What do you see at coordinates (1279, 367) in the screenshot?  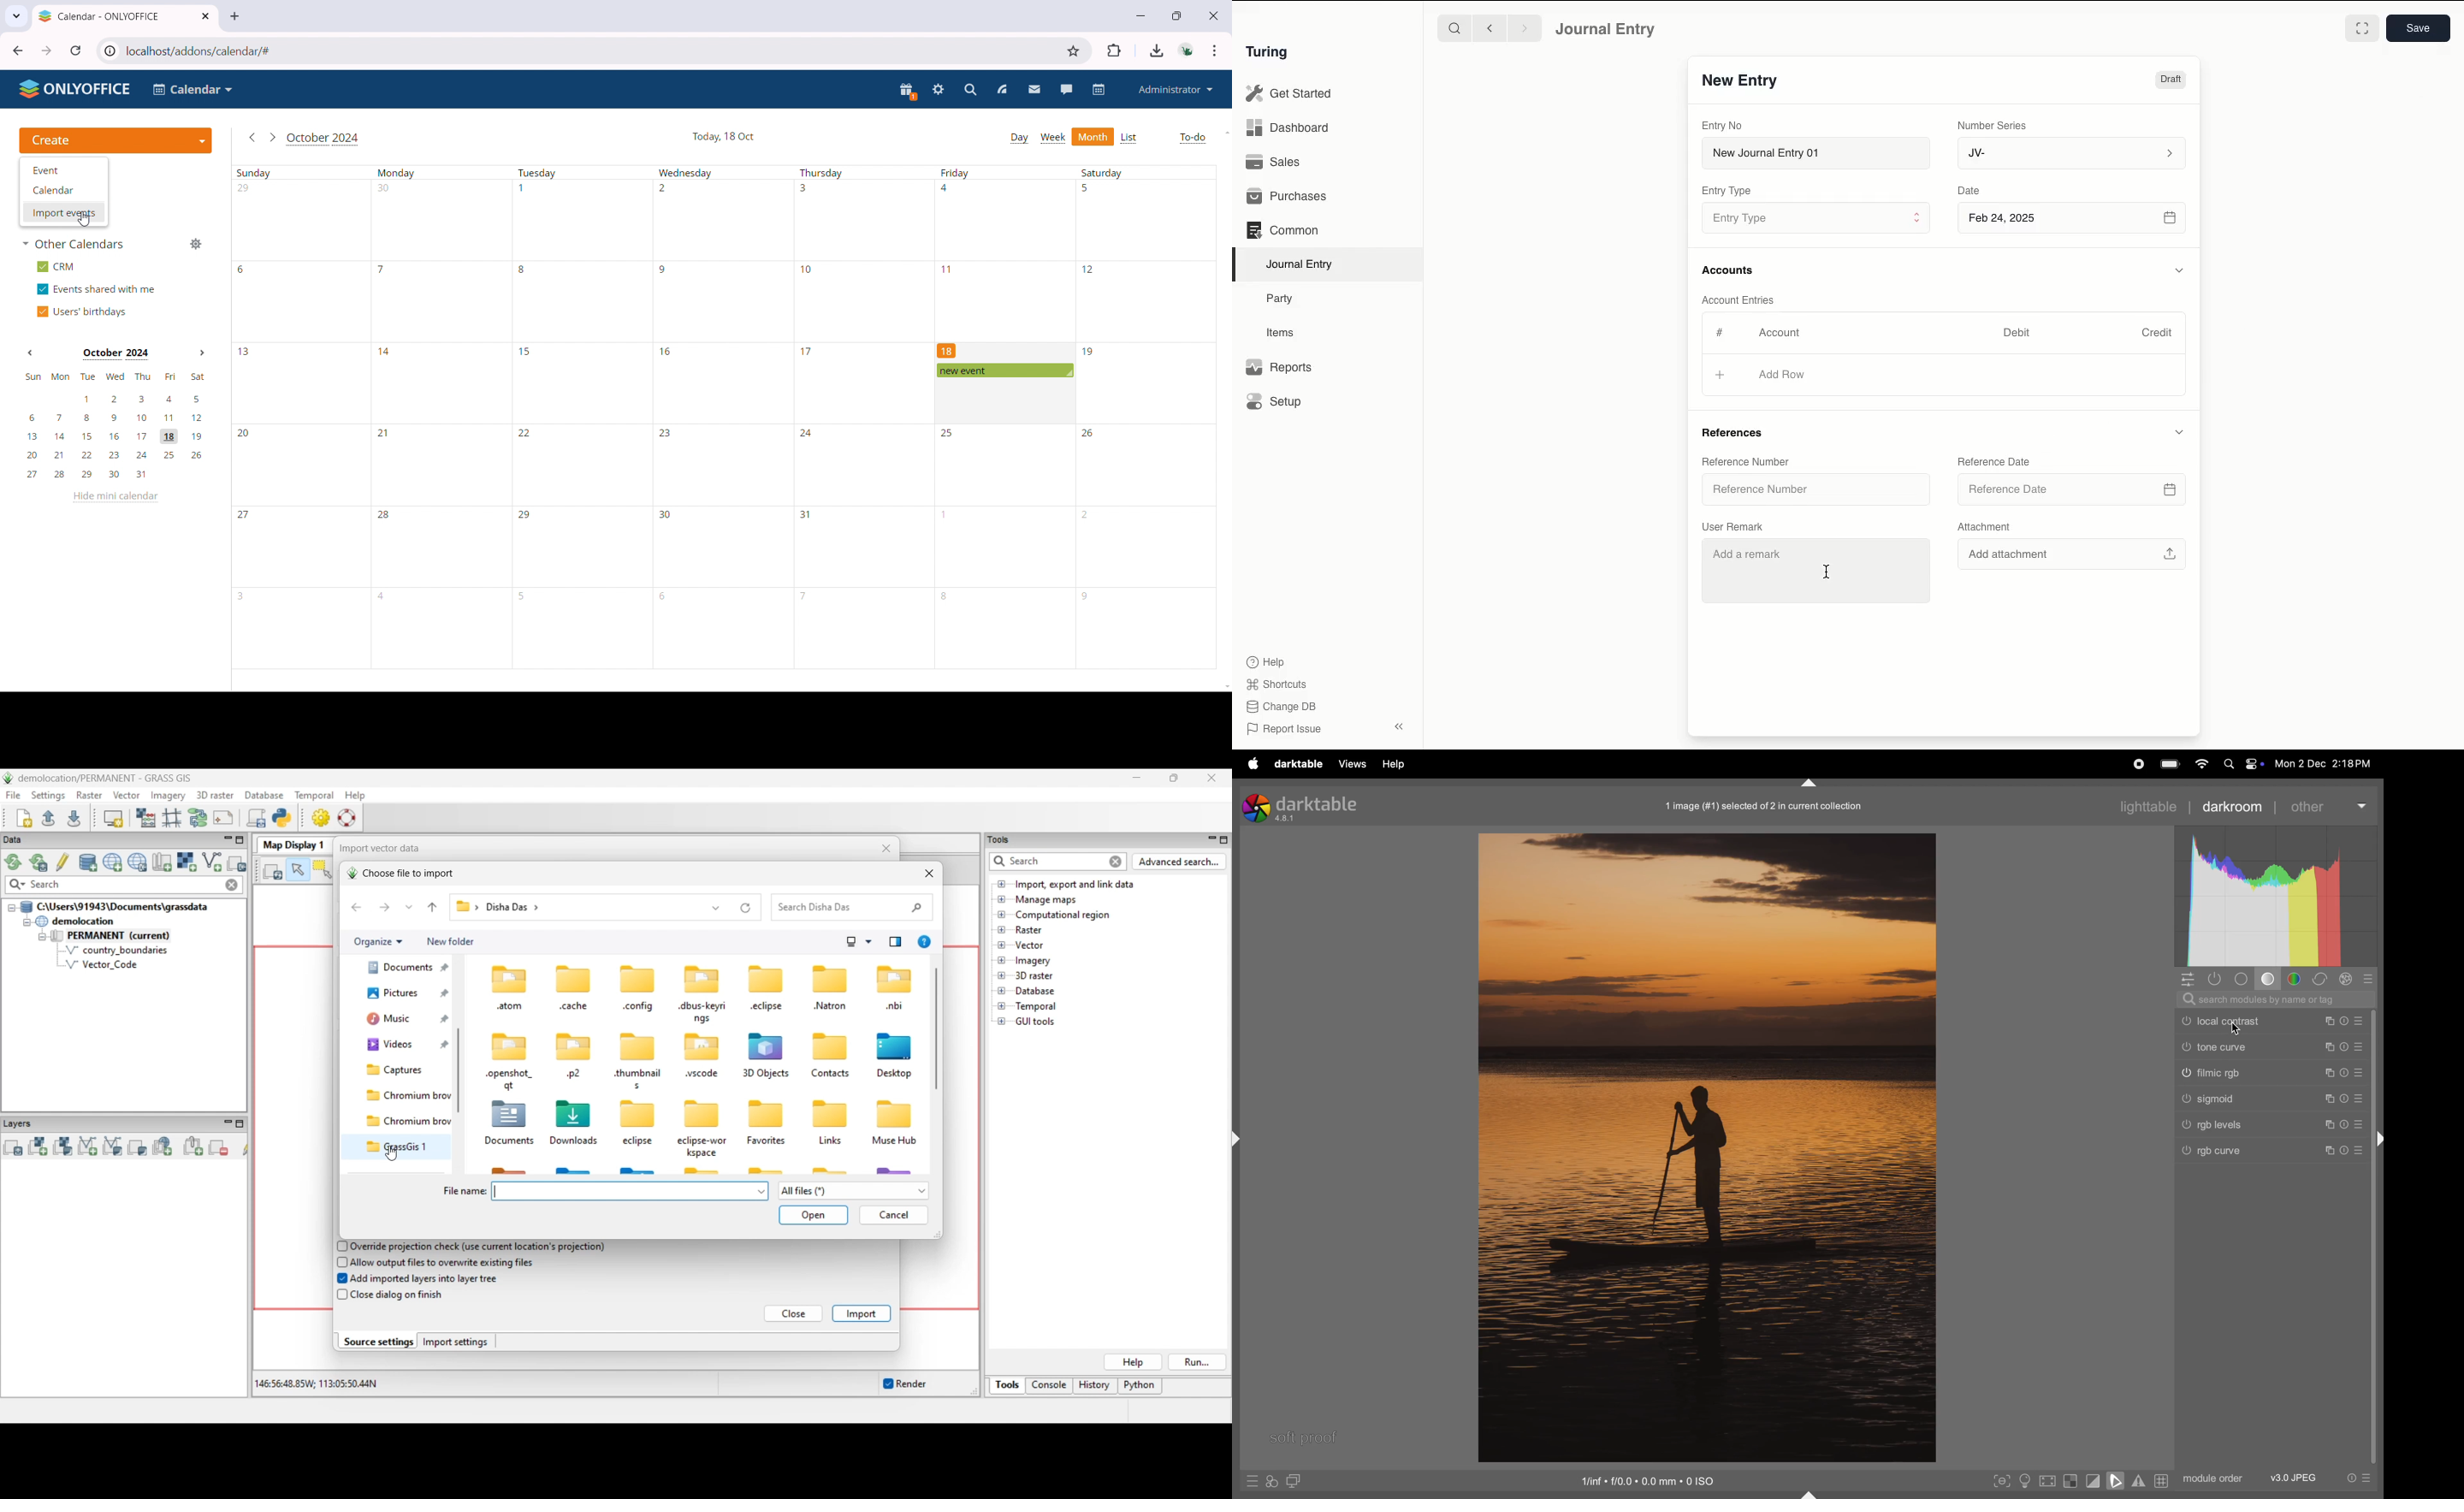 I see `Reports` at bounding box center [1279, 367].